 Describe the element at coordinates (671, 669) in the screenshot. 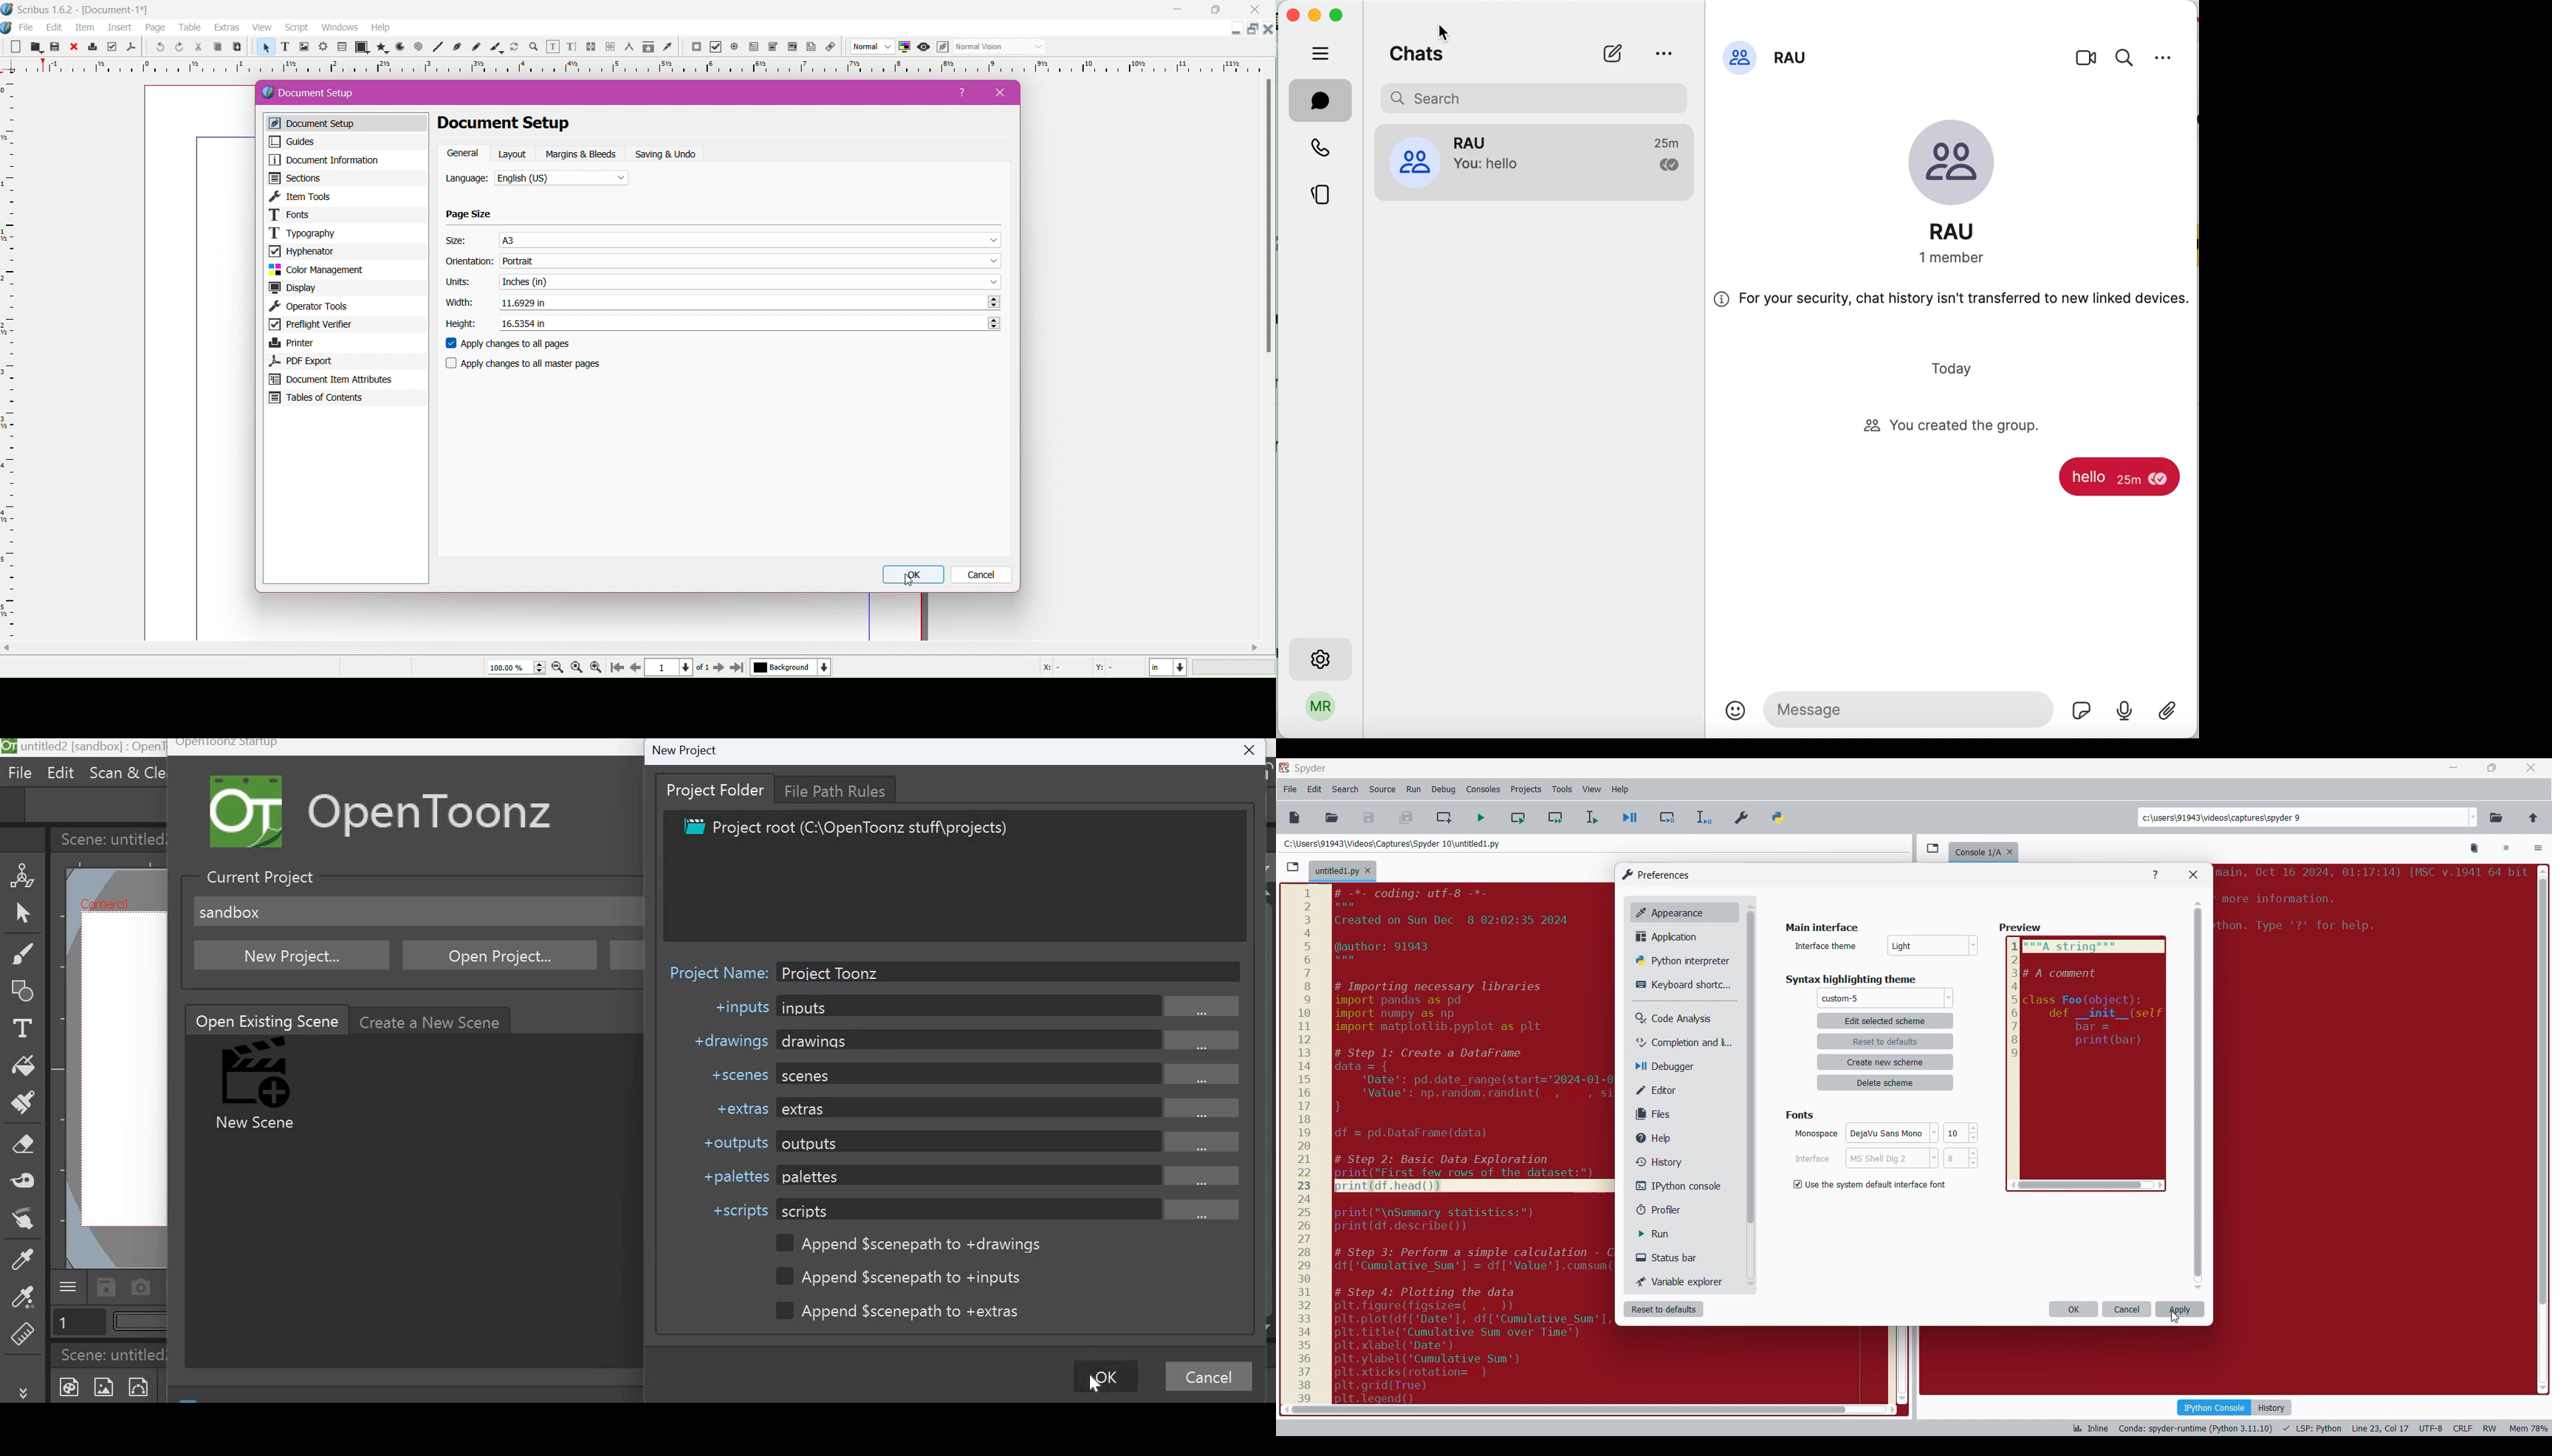

I see `page number` at that location.